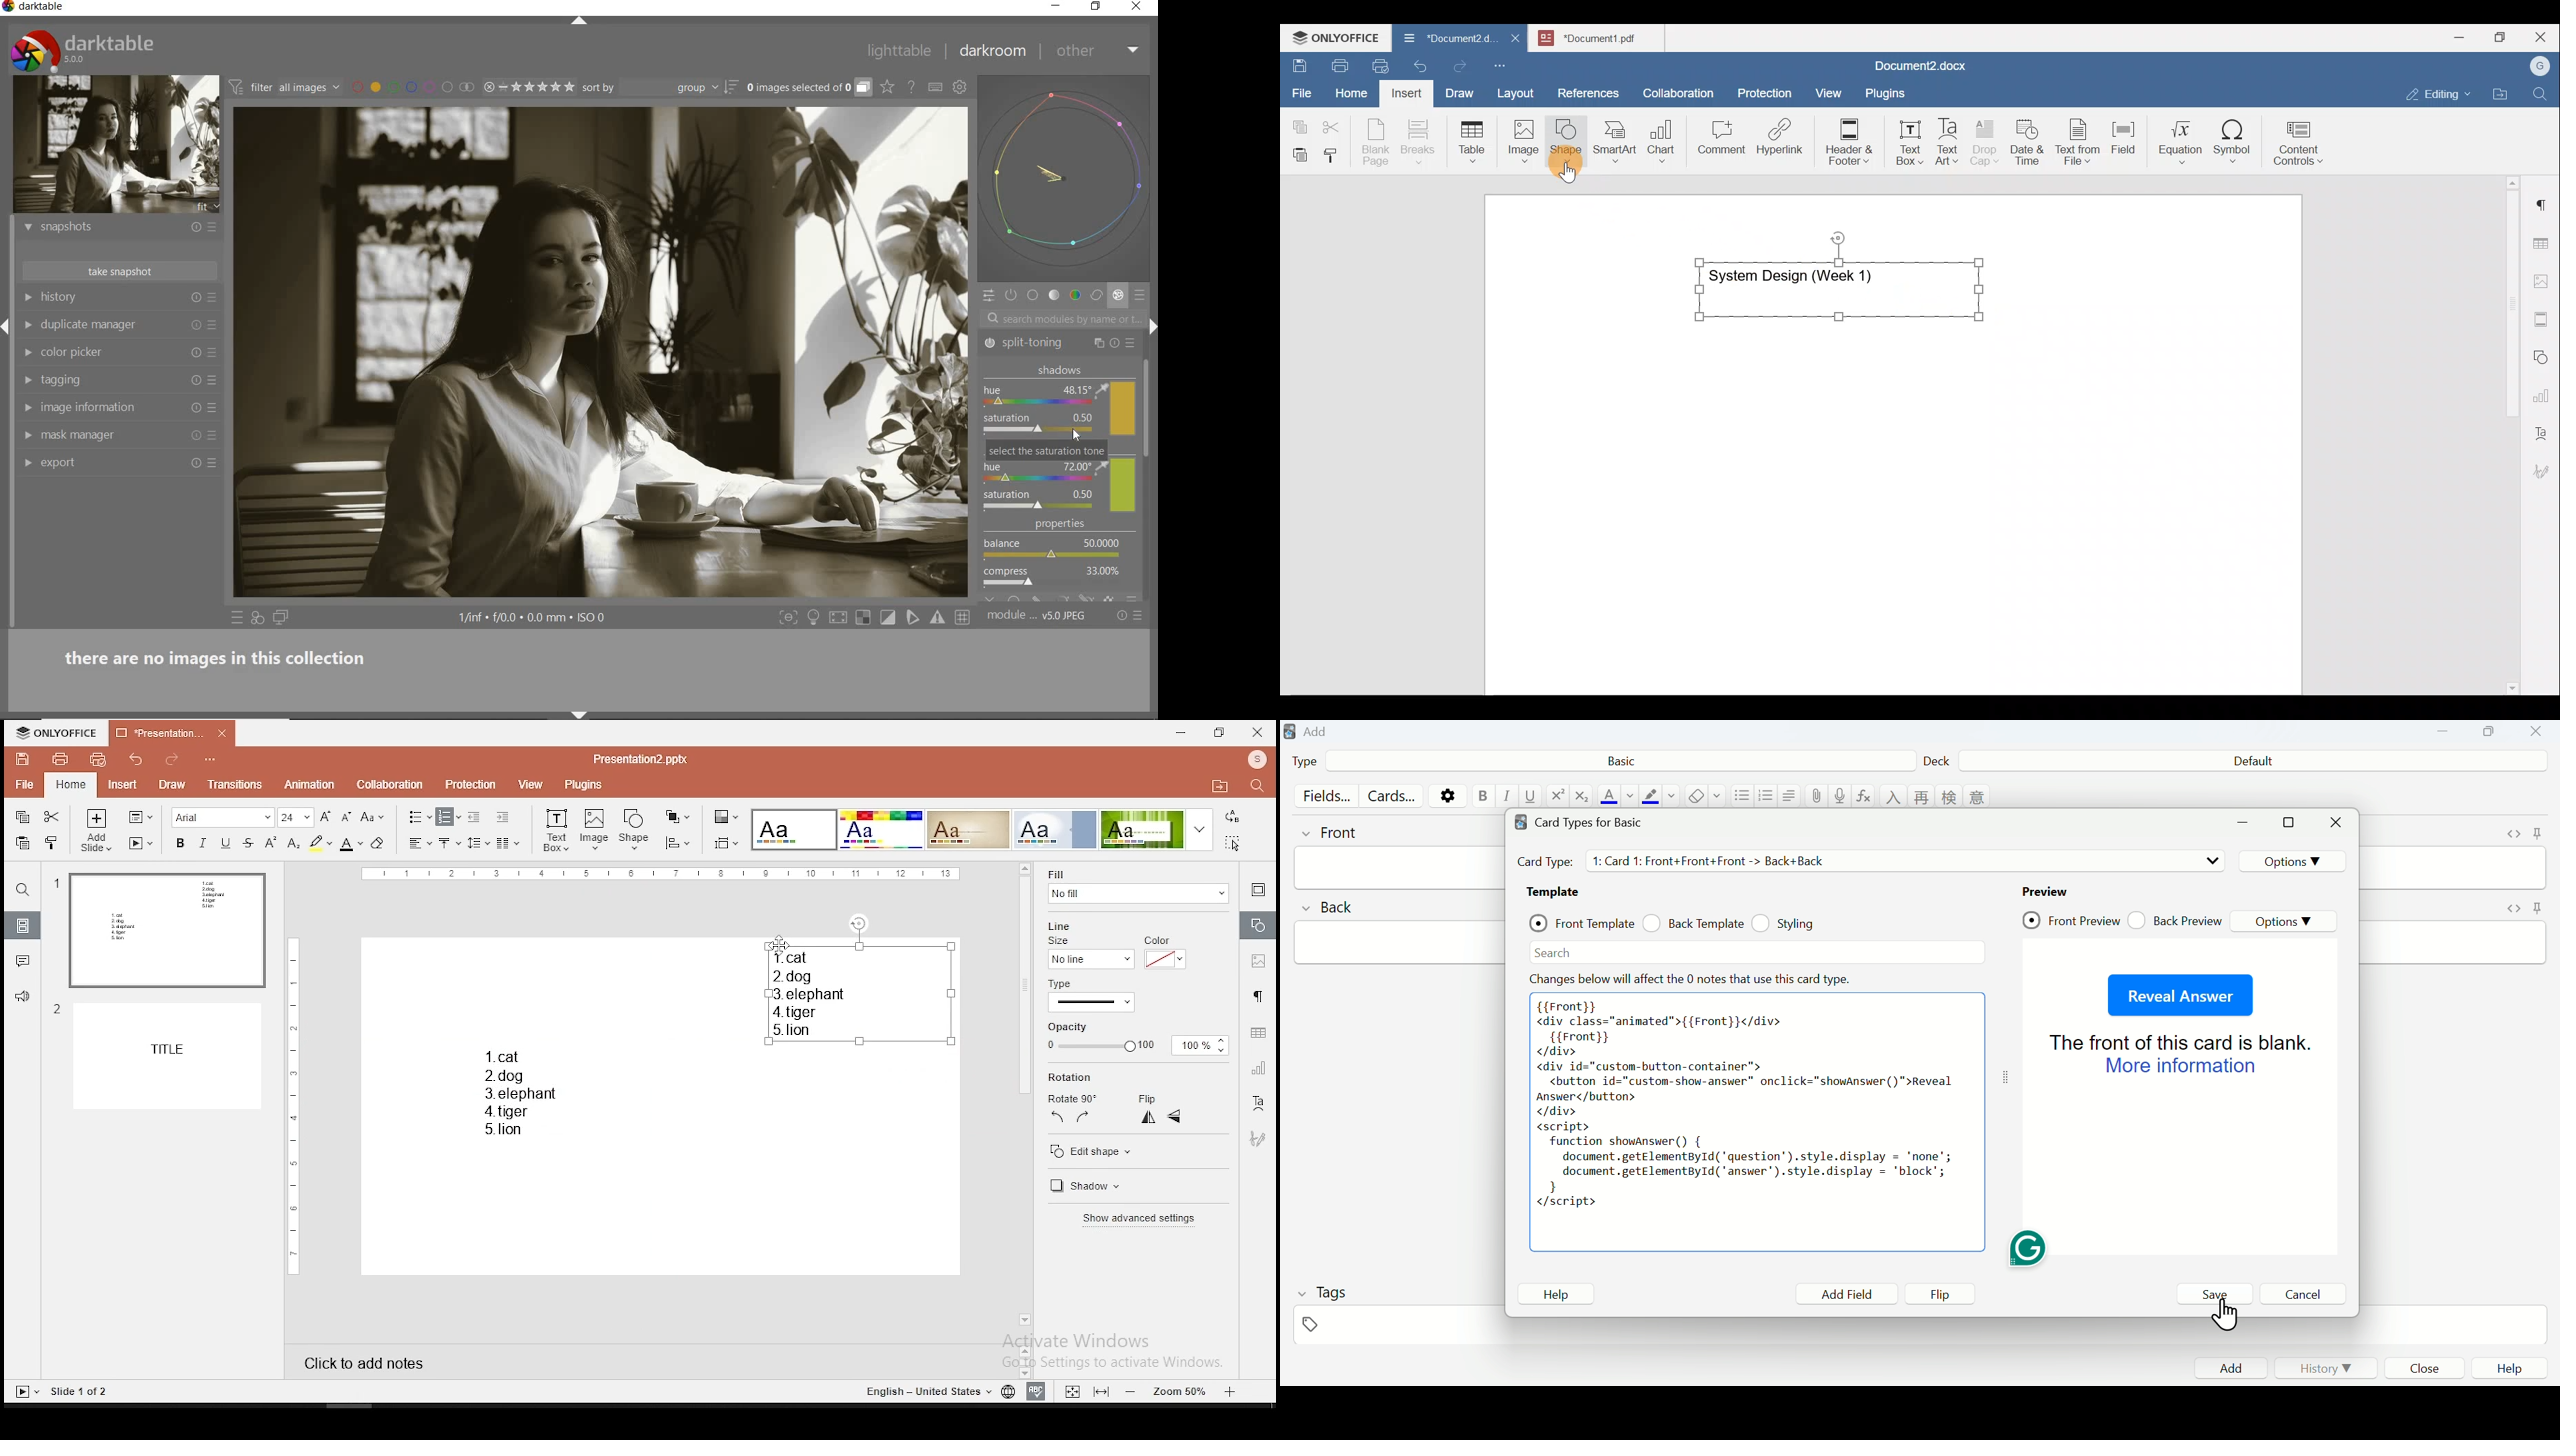  Describe the element at coordinates (2537, 908) in the screenshot. I see `toggle sticky` at that location.